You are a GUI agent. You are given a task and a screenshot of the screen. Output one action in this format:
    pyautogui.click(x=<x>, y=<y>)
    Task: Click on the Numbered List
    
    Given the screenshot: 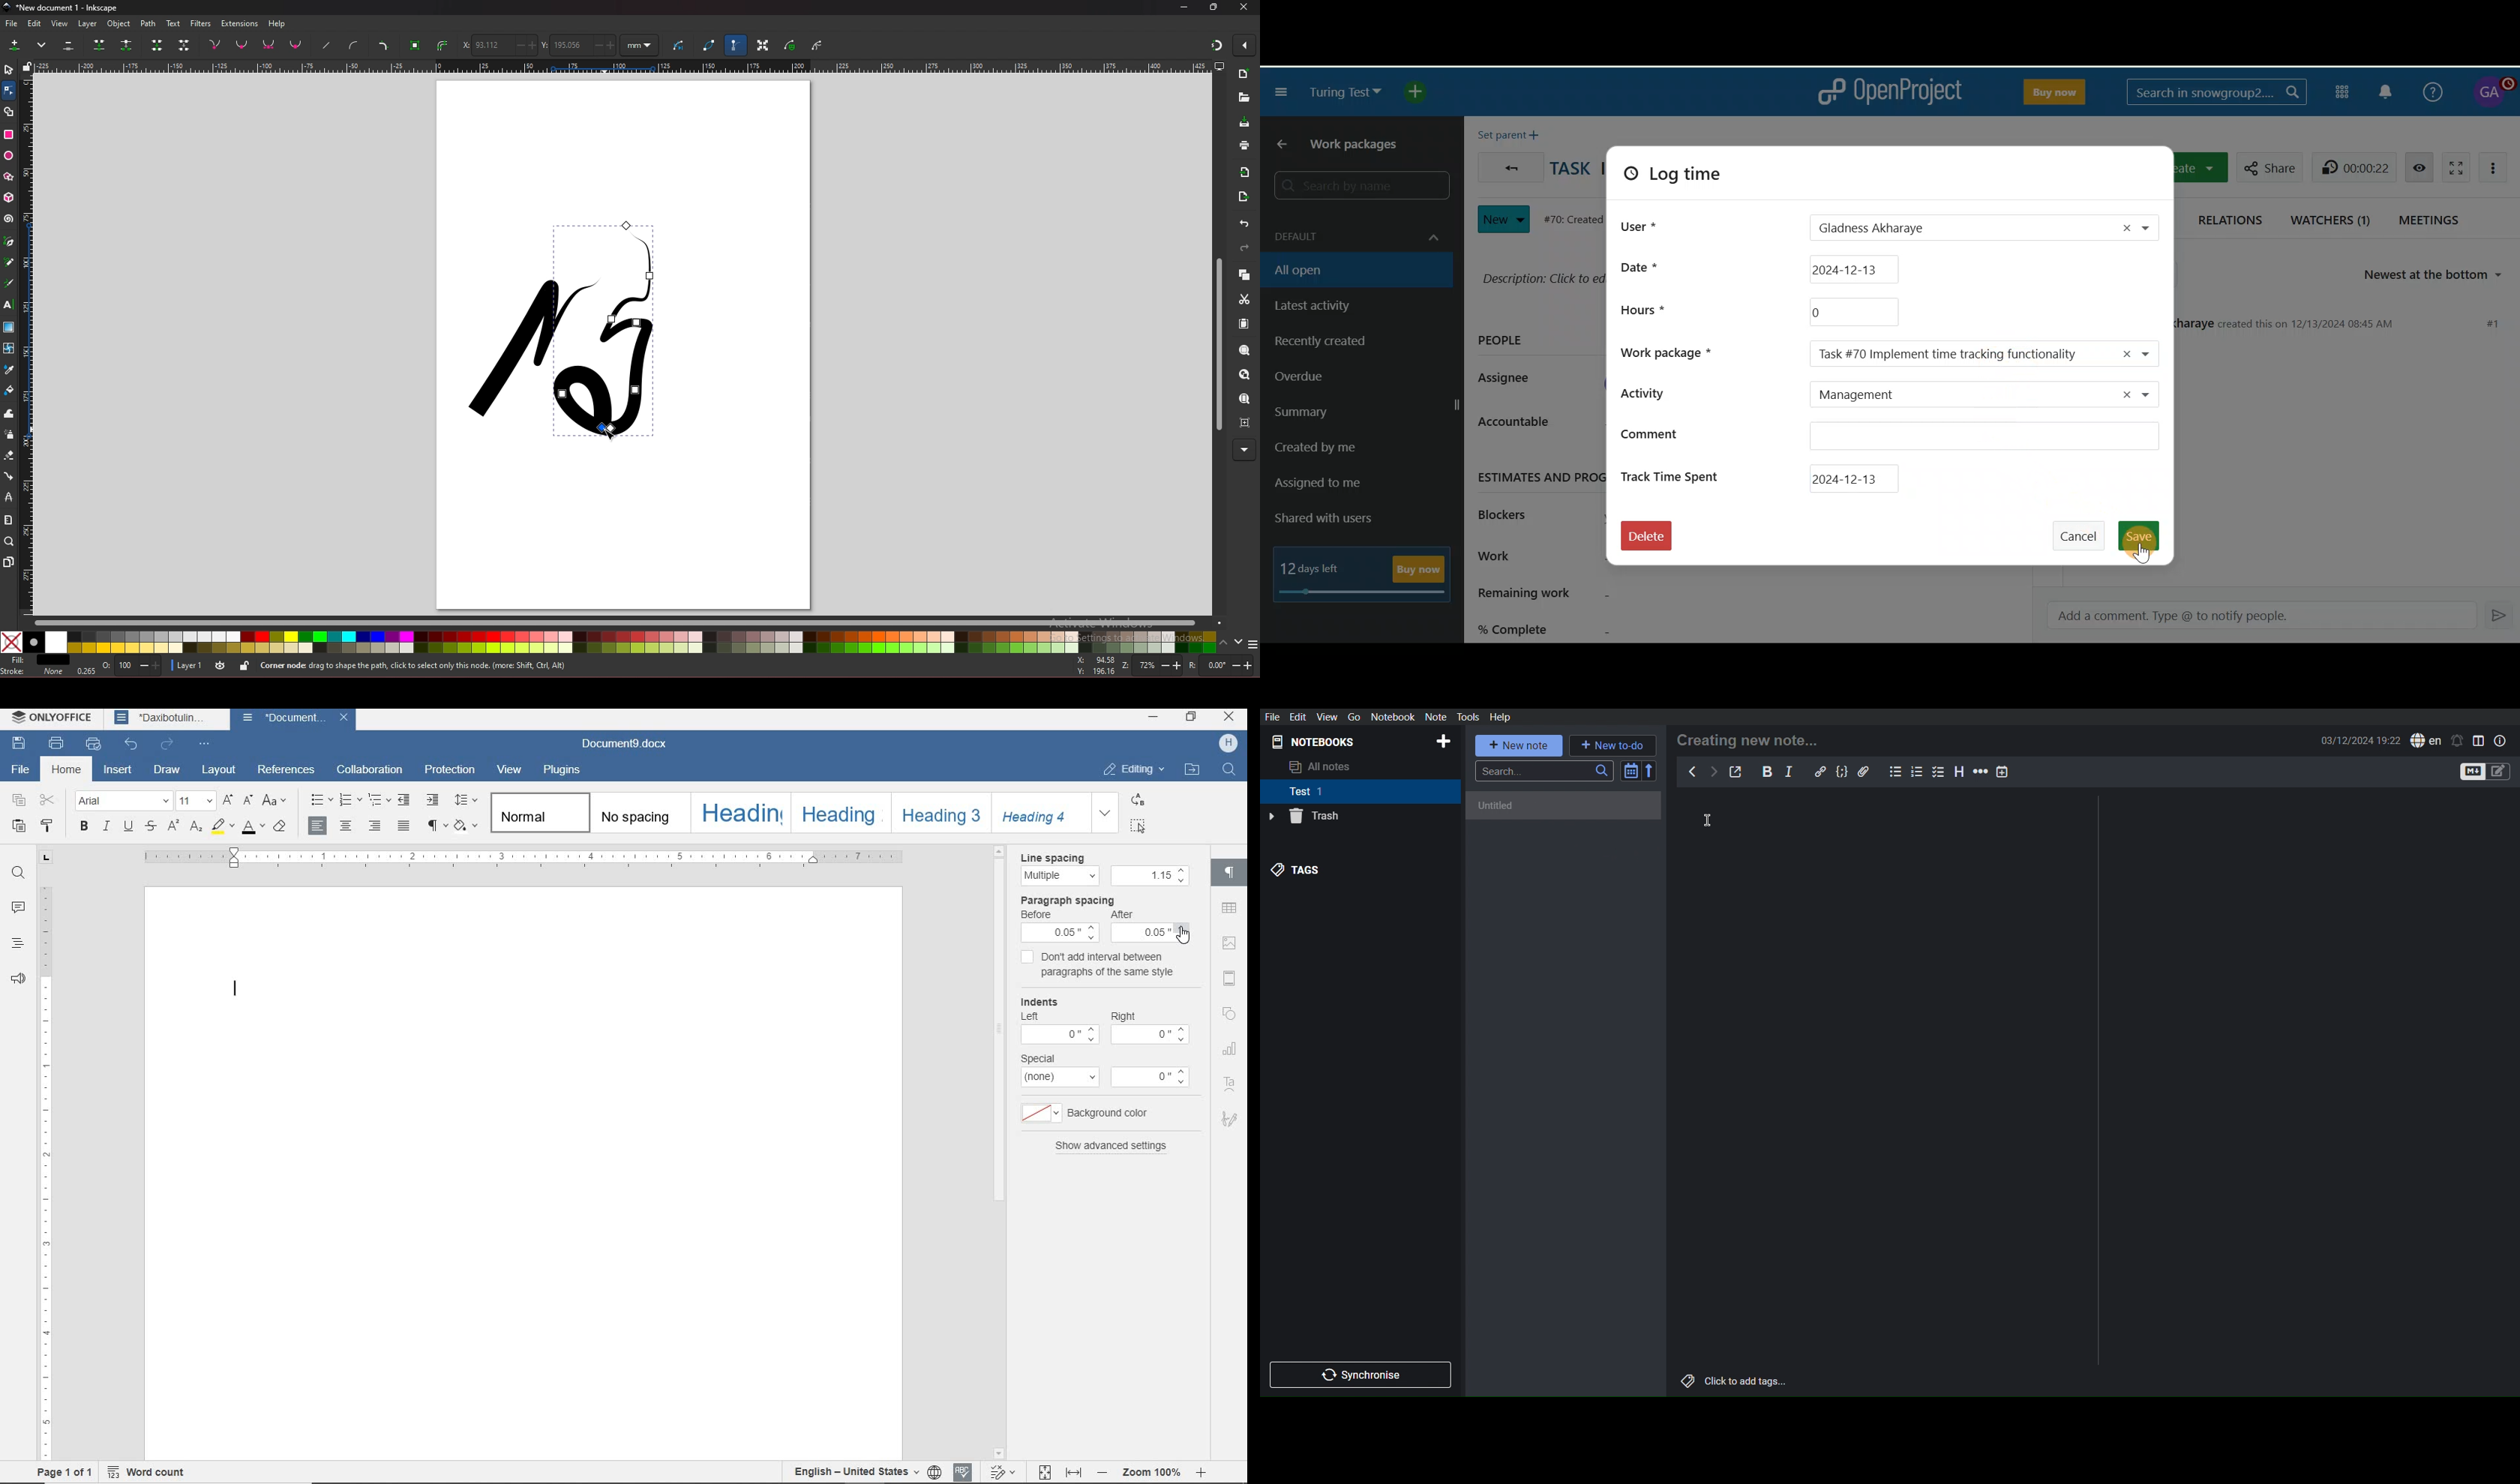 What is the action you would take?
    pyautogui.click(x=1916, y=772)
    